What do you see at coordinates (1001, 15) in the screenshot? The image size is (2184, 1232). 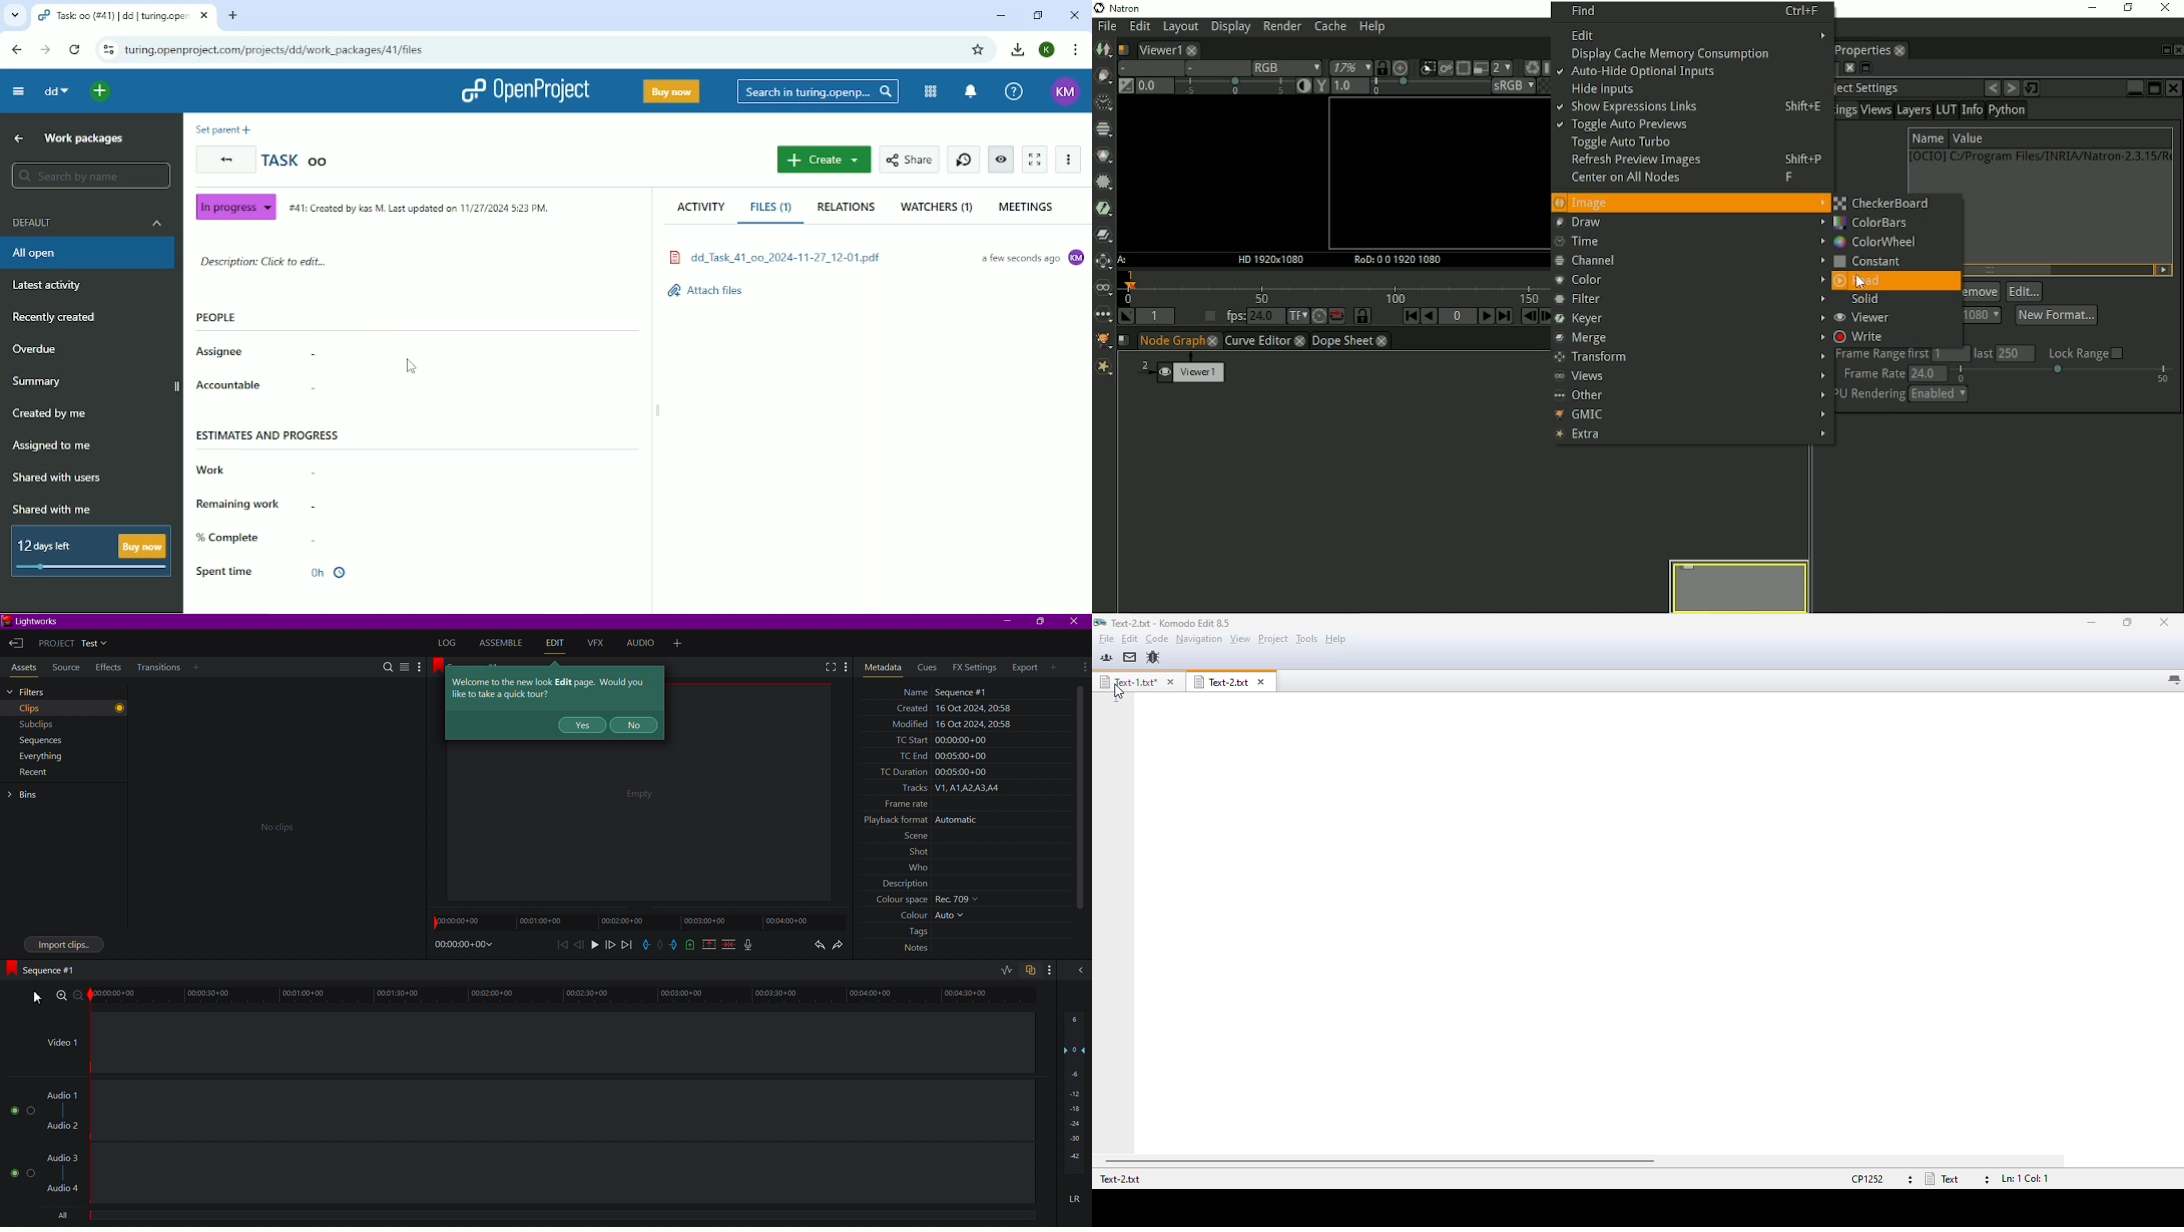 I see `Minimize` at bounding box center [1001, 15].